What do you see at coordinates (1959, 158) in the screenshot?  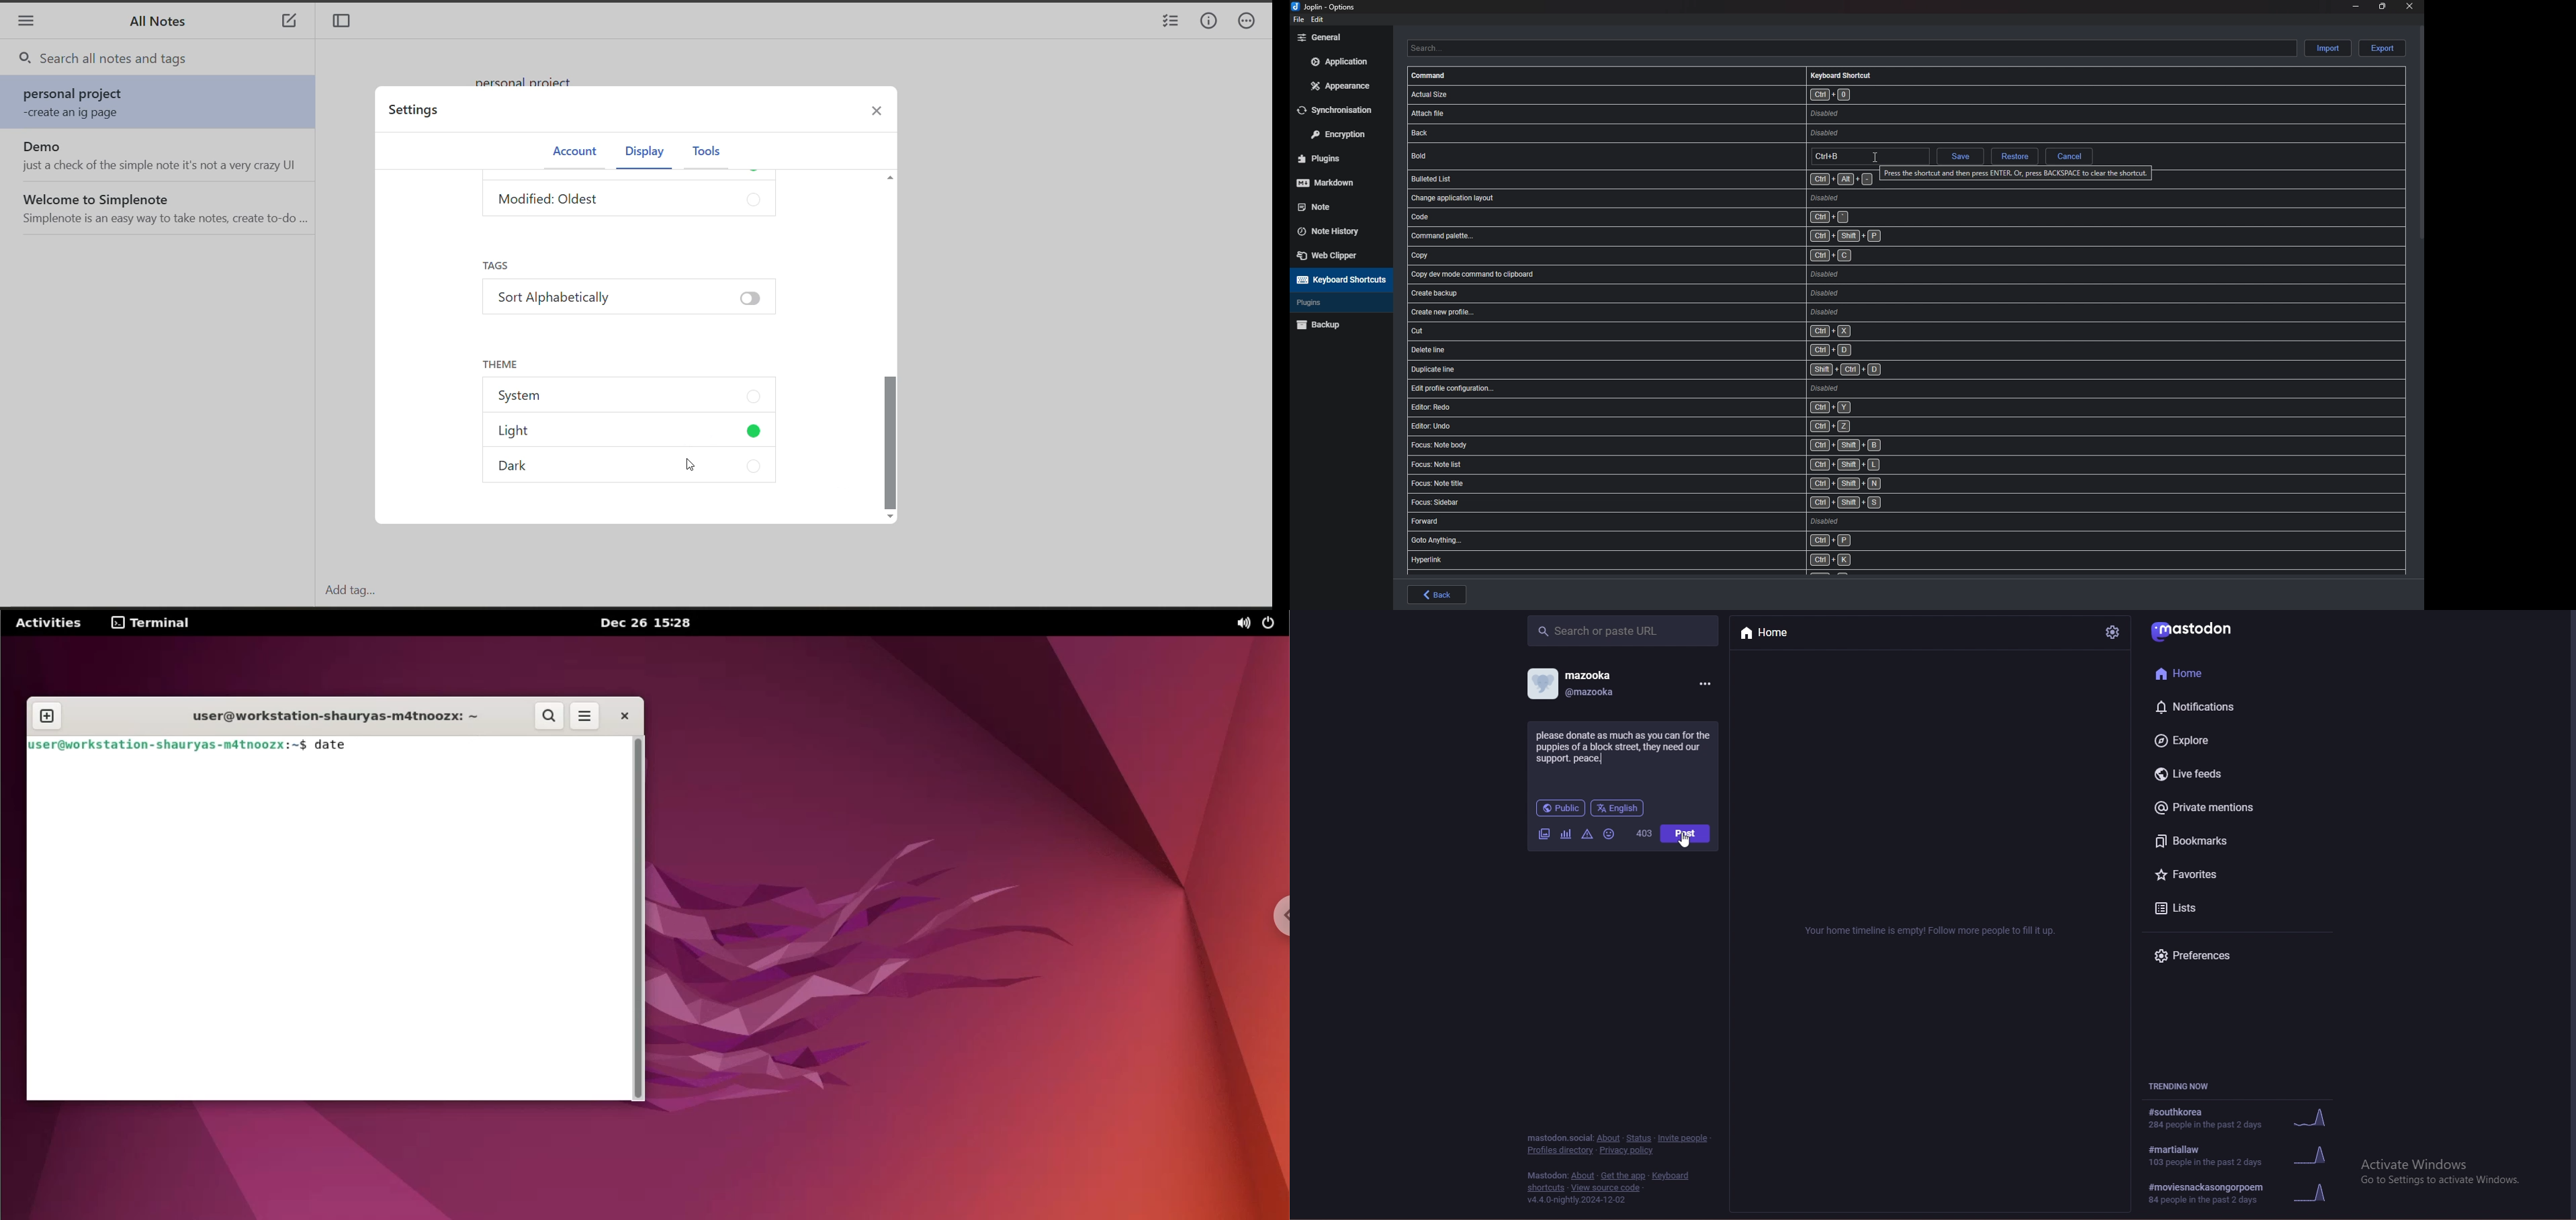 I see `save` at bounding box center [1959, 158].